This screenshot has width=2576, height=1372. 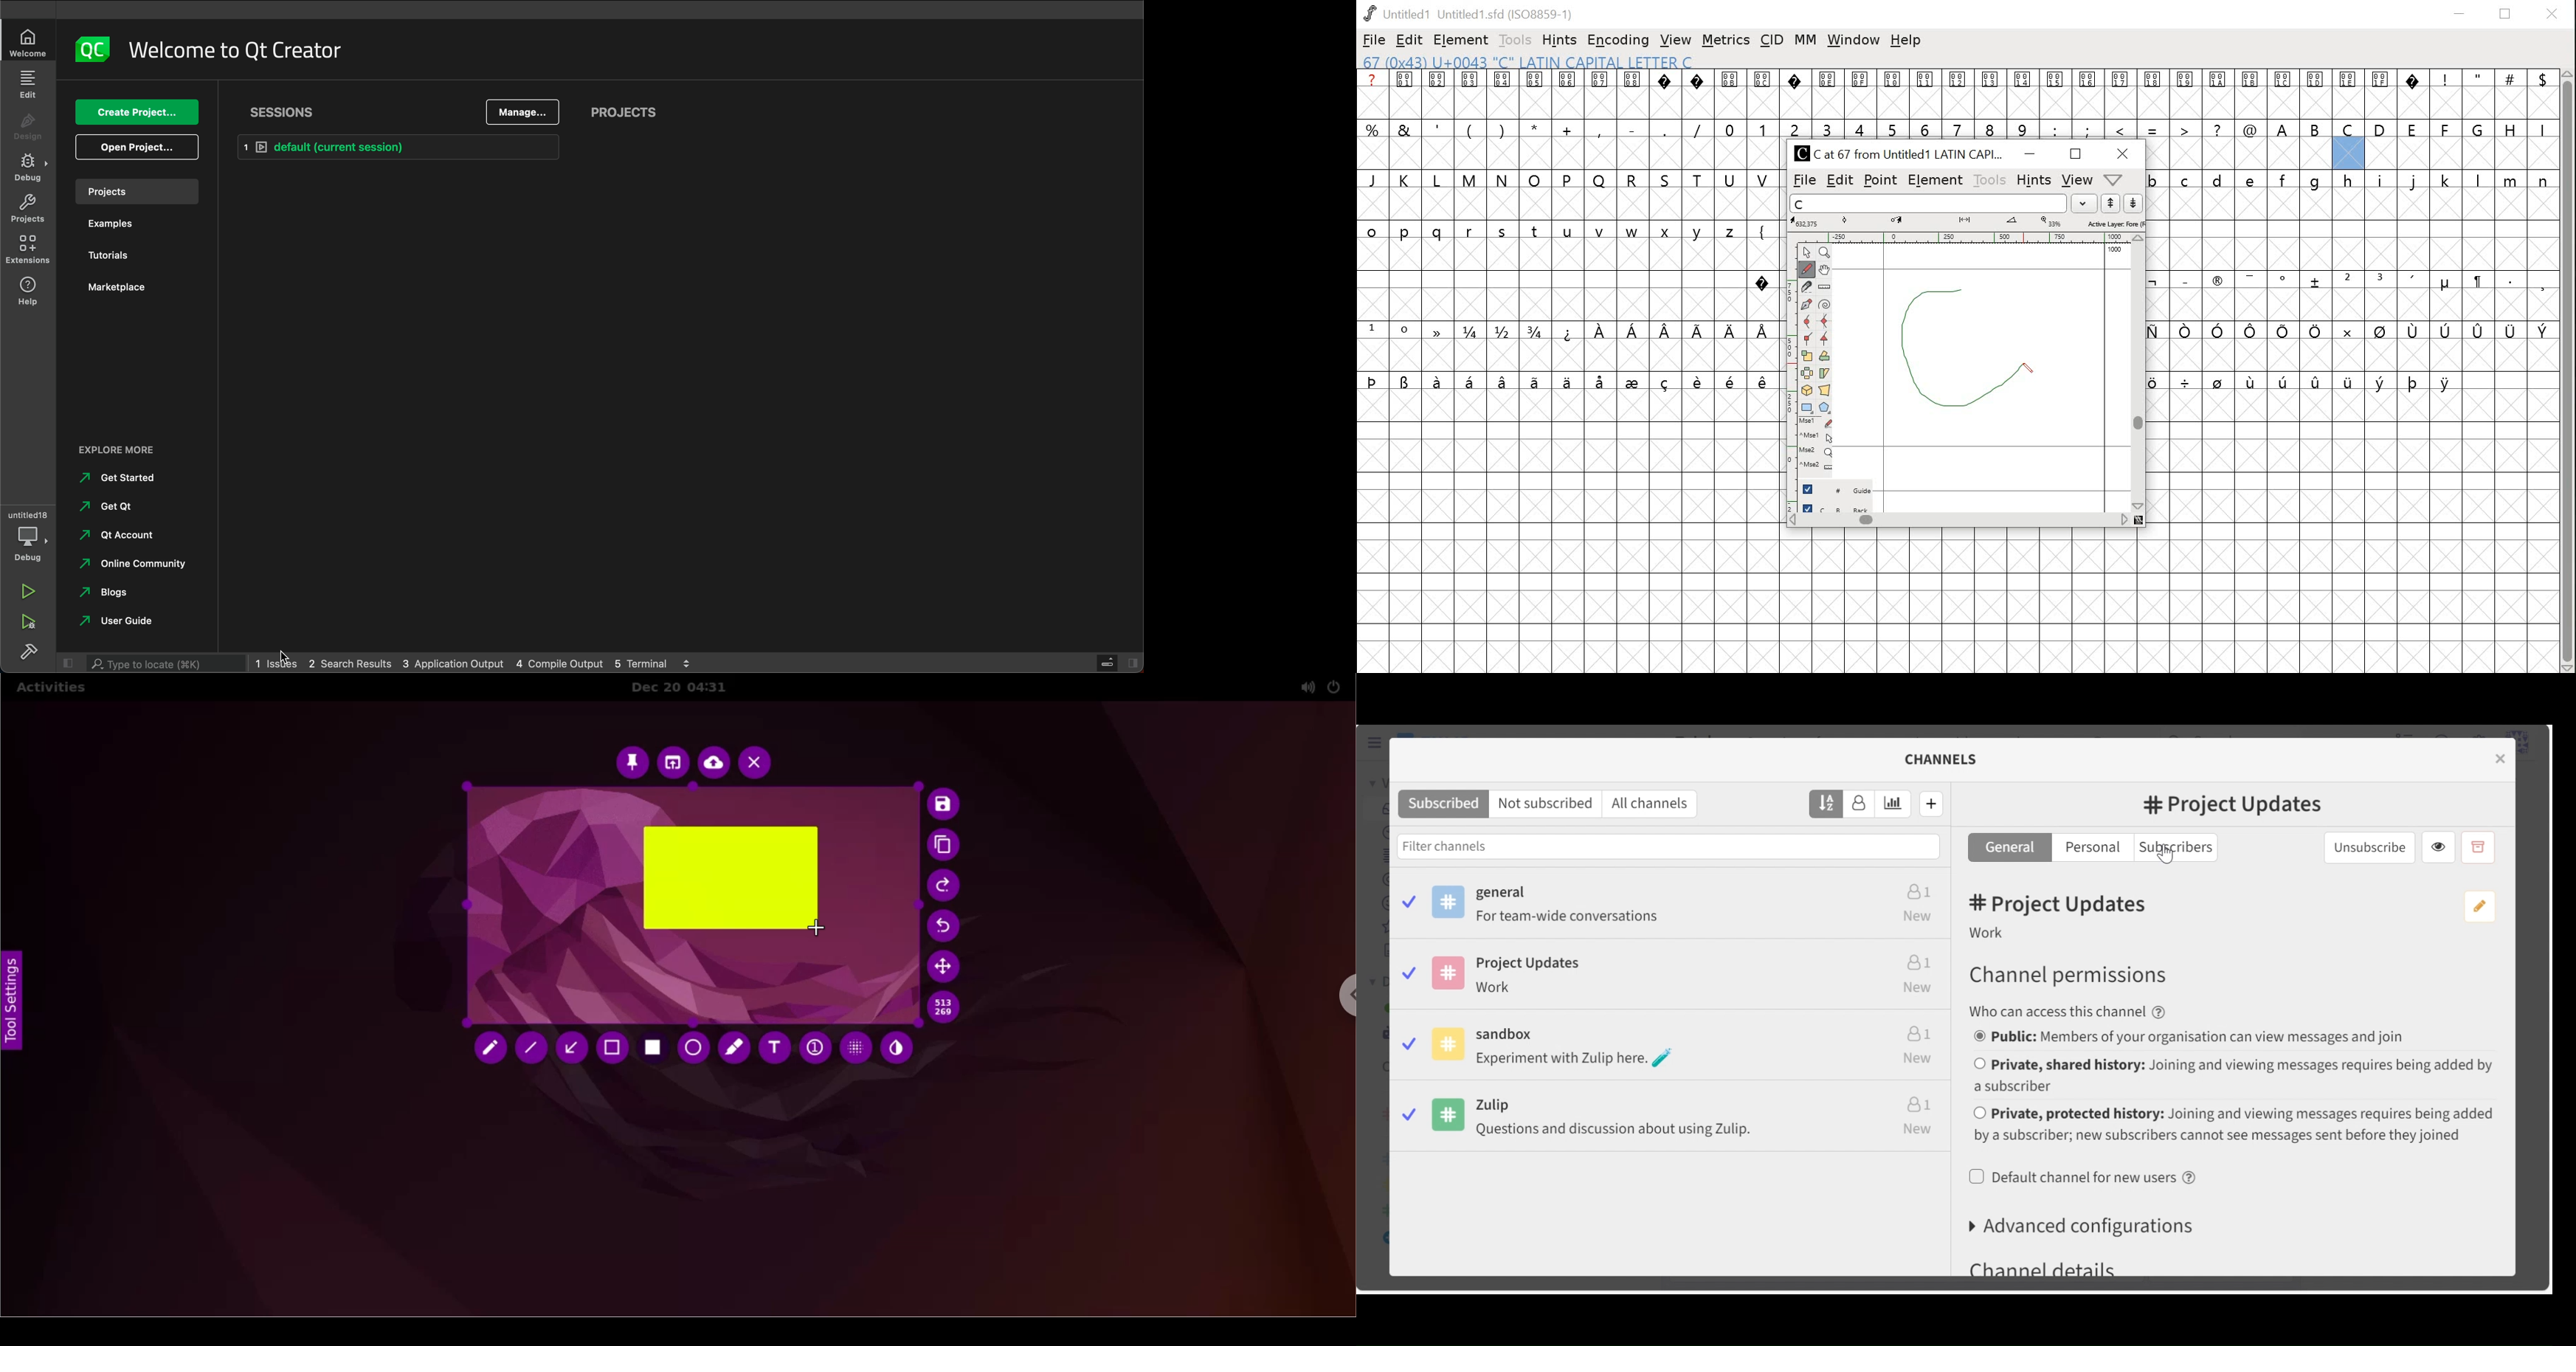 What do you see at coordinates (1818, 438) in the screenshot?
I see `mouse left button + Ctrl` at bounding box center [1818, 438].